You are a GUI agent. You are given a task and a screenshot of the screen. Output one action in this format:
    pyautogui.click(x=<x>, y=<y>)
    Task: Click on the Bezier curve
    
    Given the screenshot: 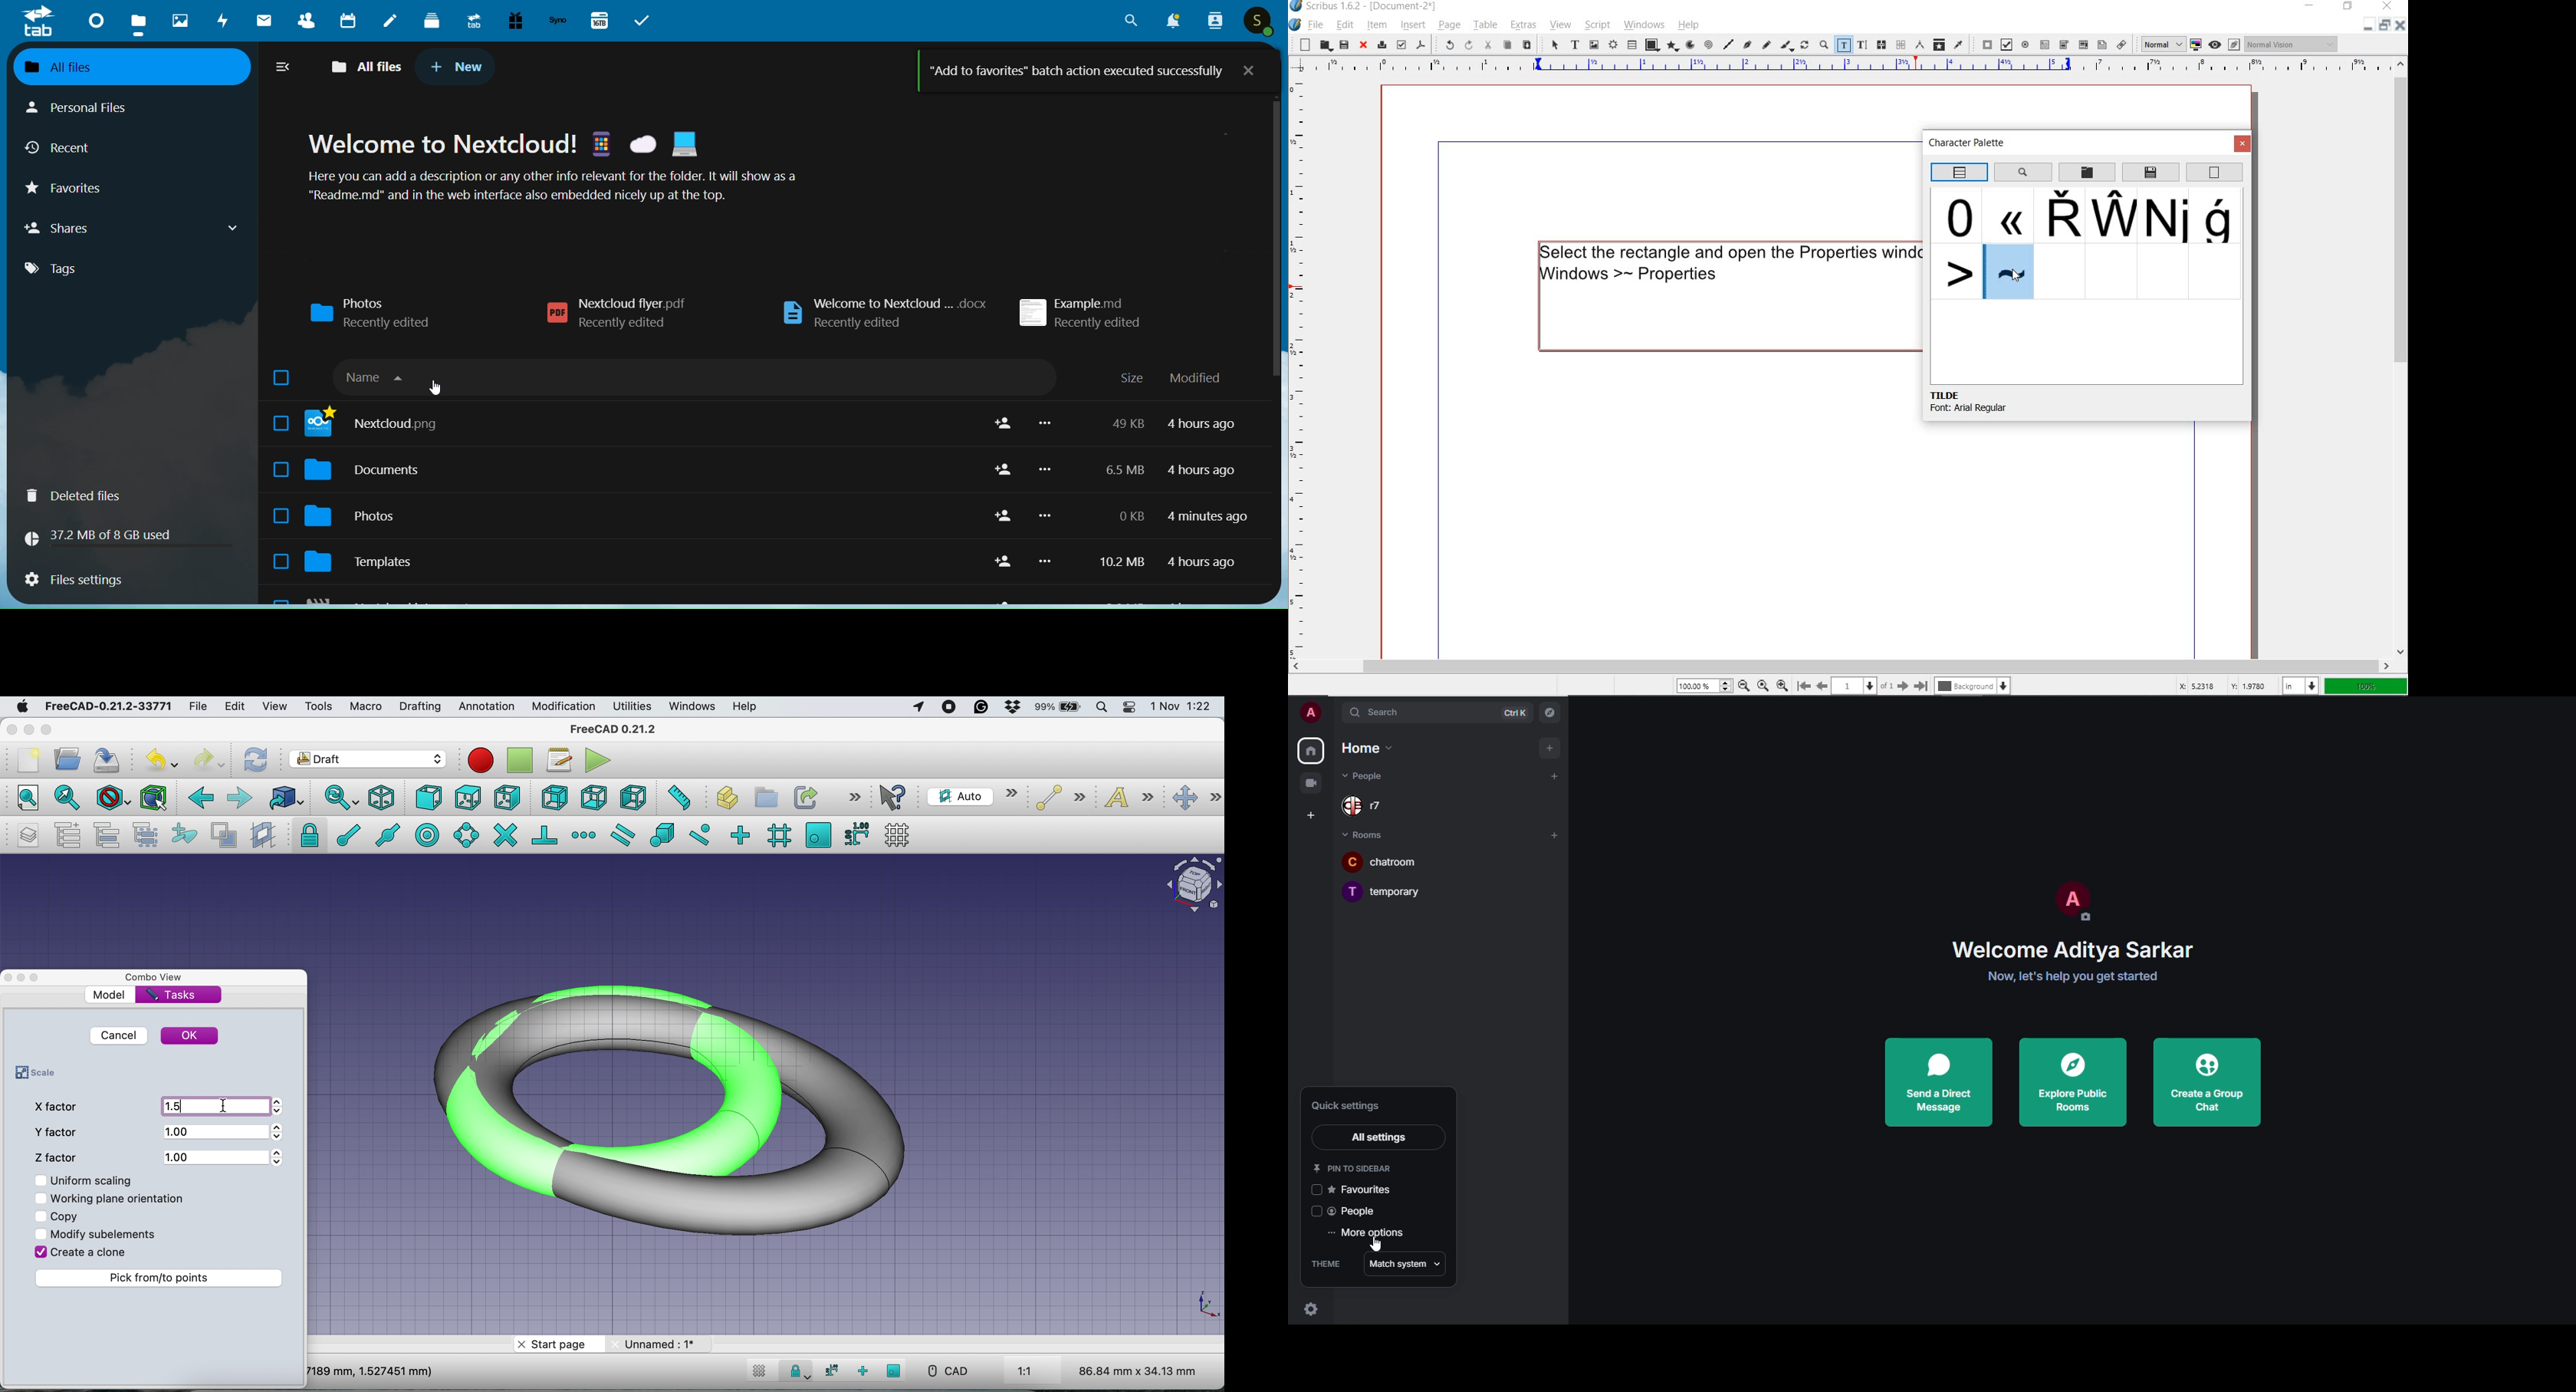 What is the action you would take?
    pyautogui.click(x=1747, y=46)
    